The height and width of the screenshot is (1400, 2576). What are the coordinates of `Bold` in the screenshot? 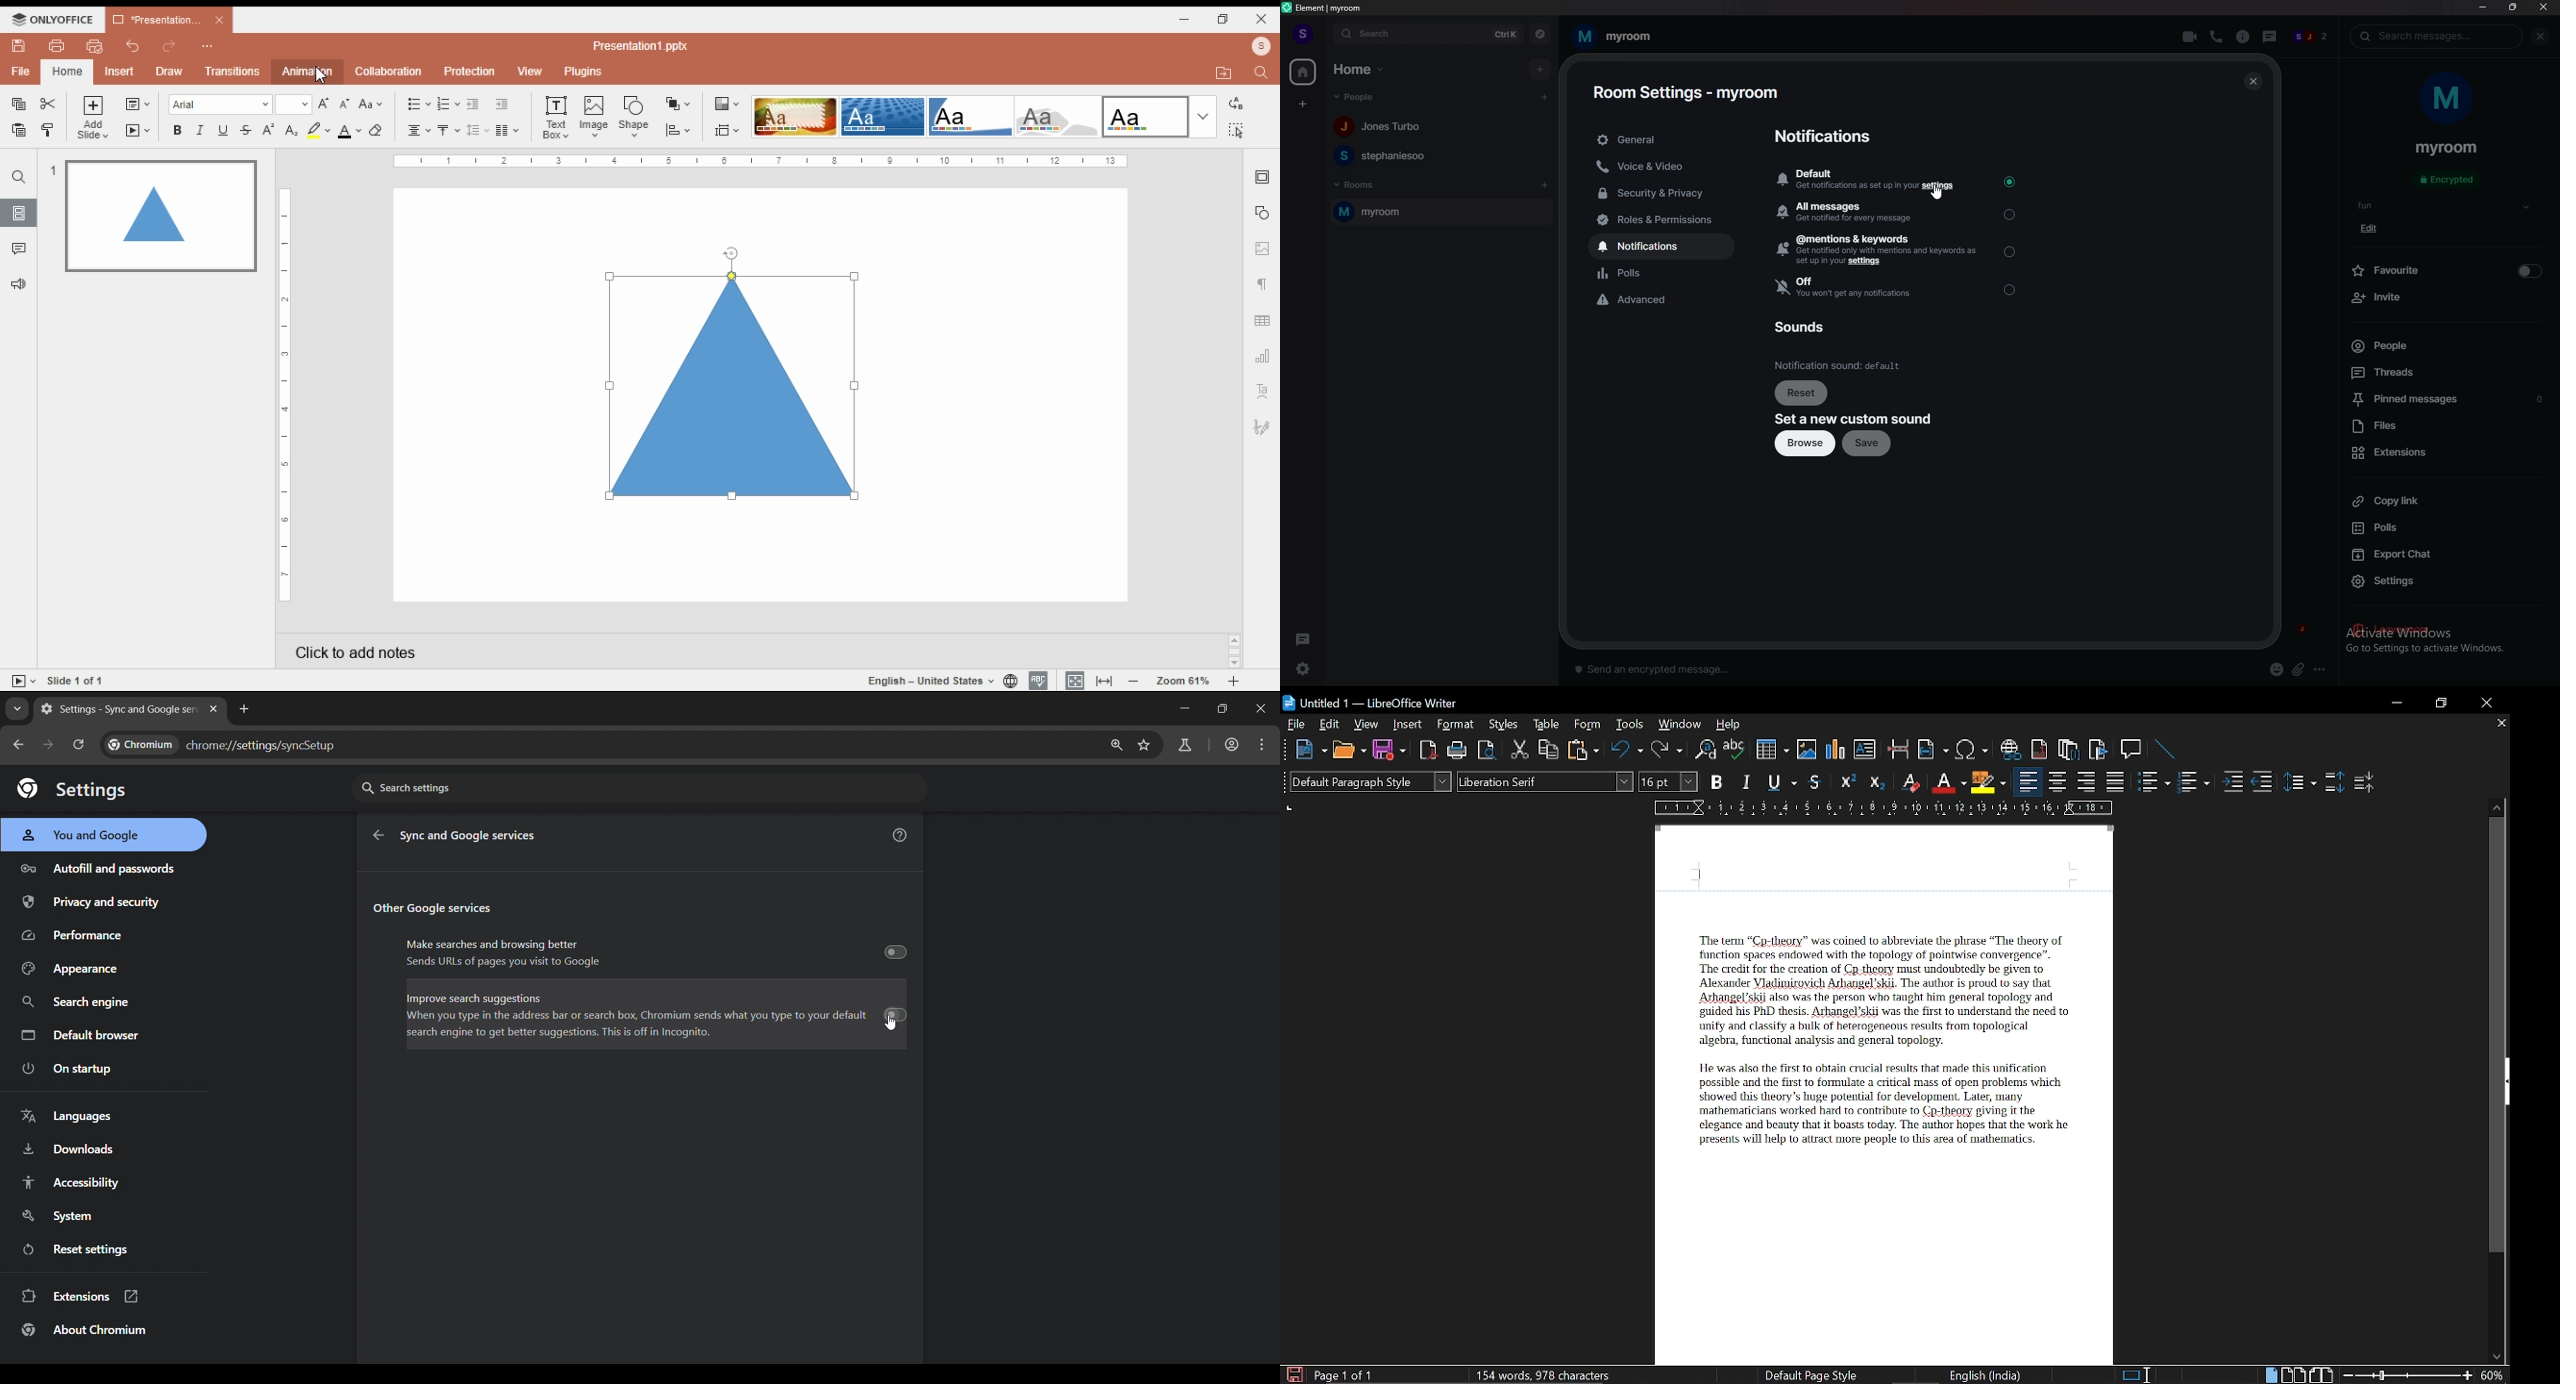 It's located at (1717, 782).